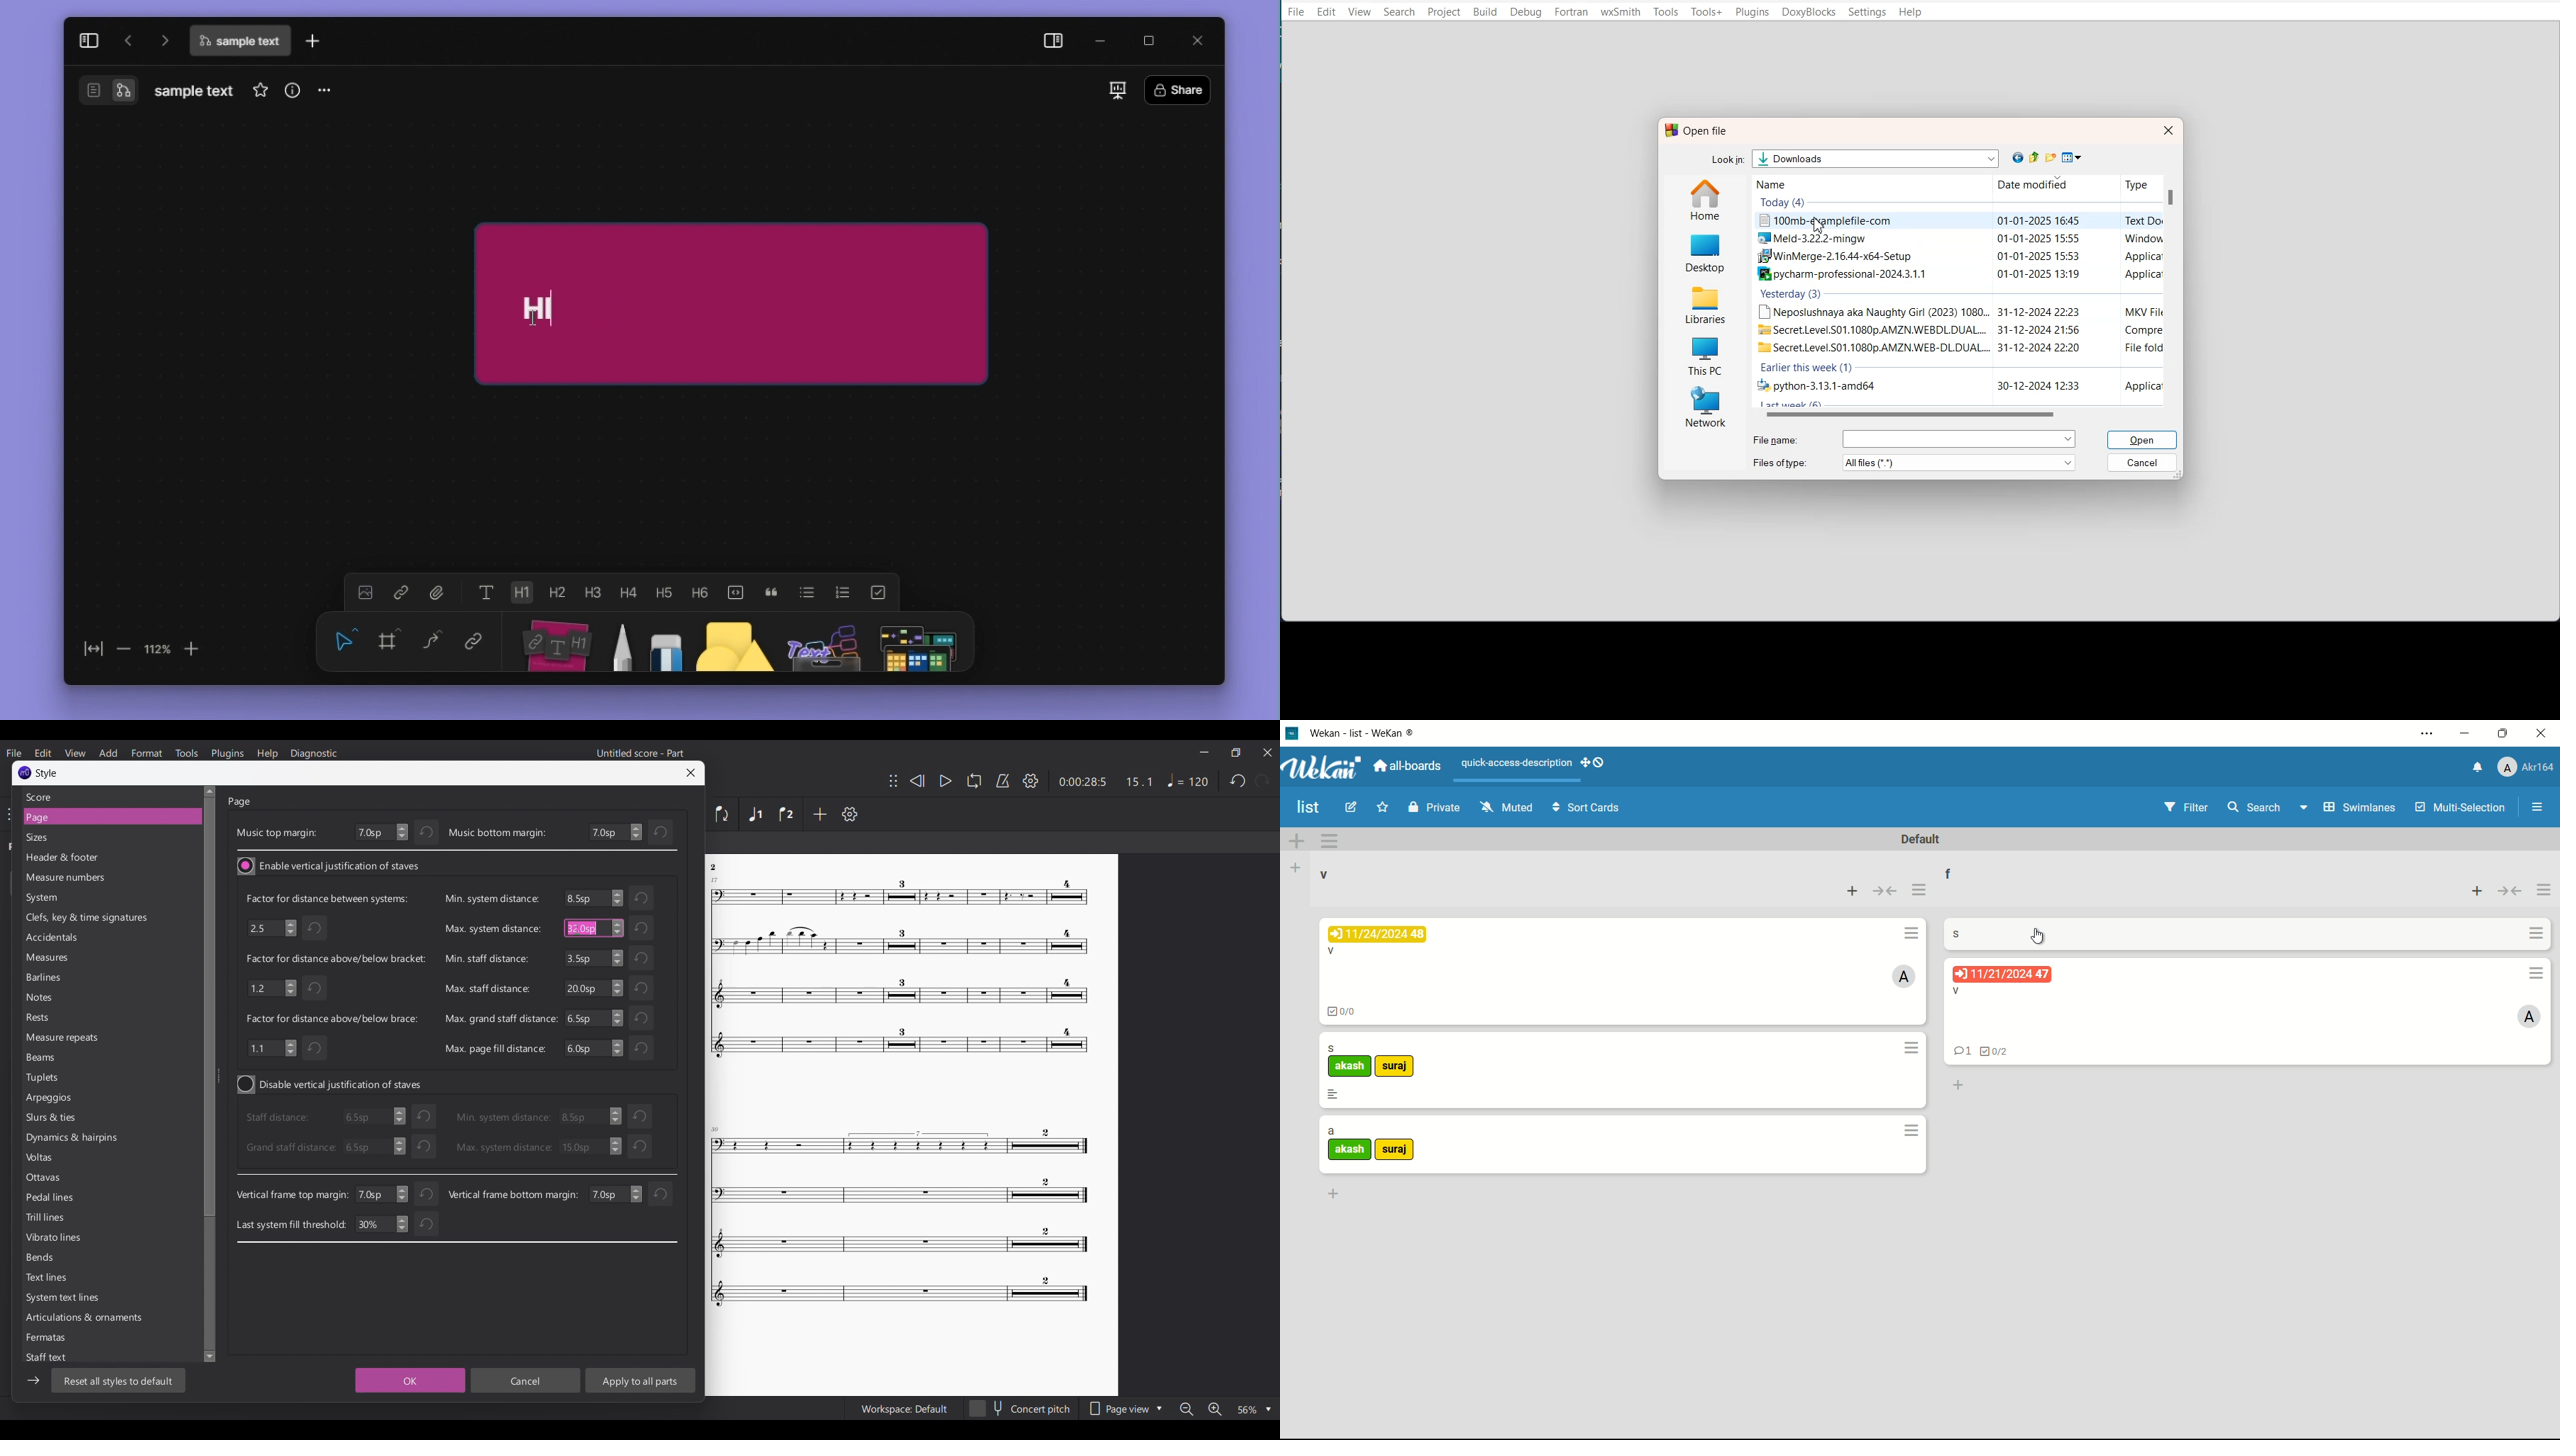 The width and height of the screenshot is (2576, 1456). What do you see at coordinates (900, 969) in the screenshot?
I see `` at bounding box center [900, 969].